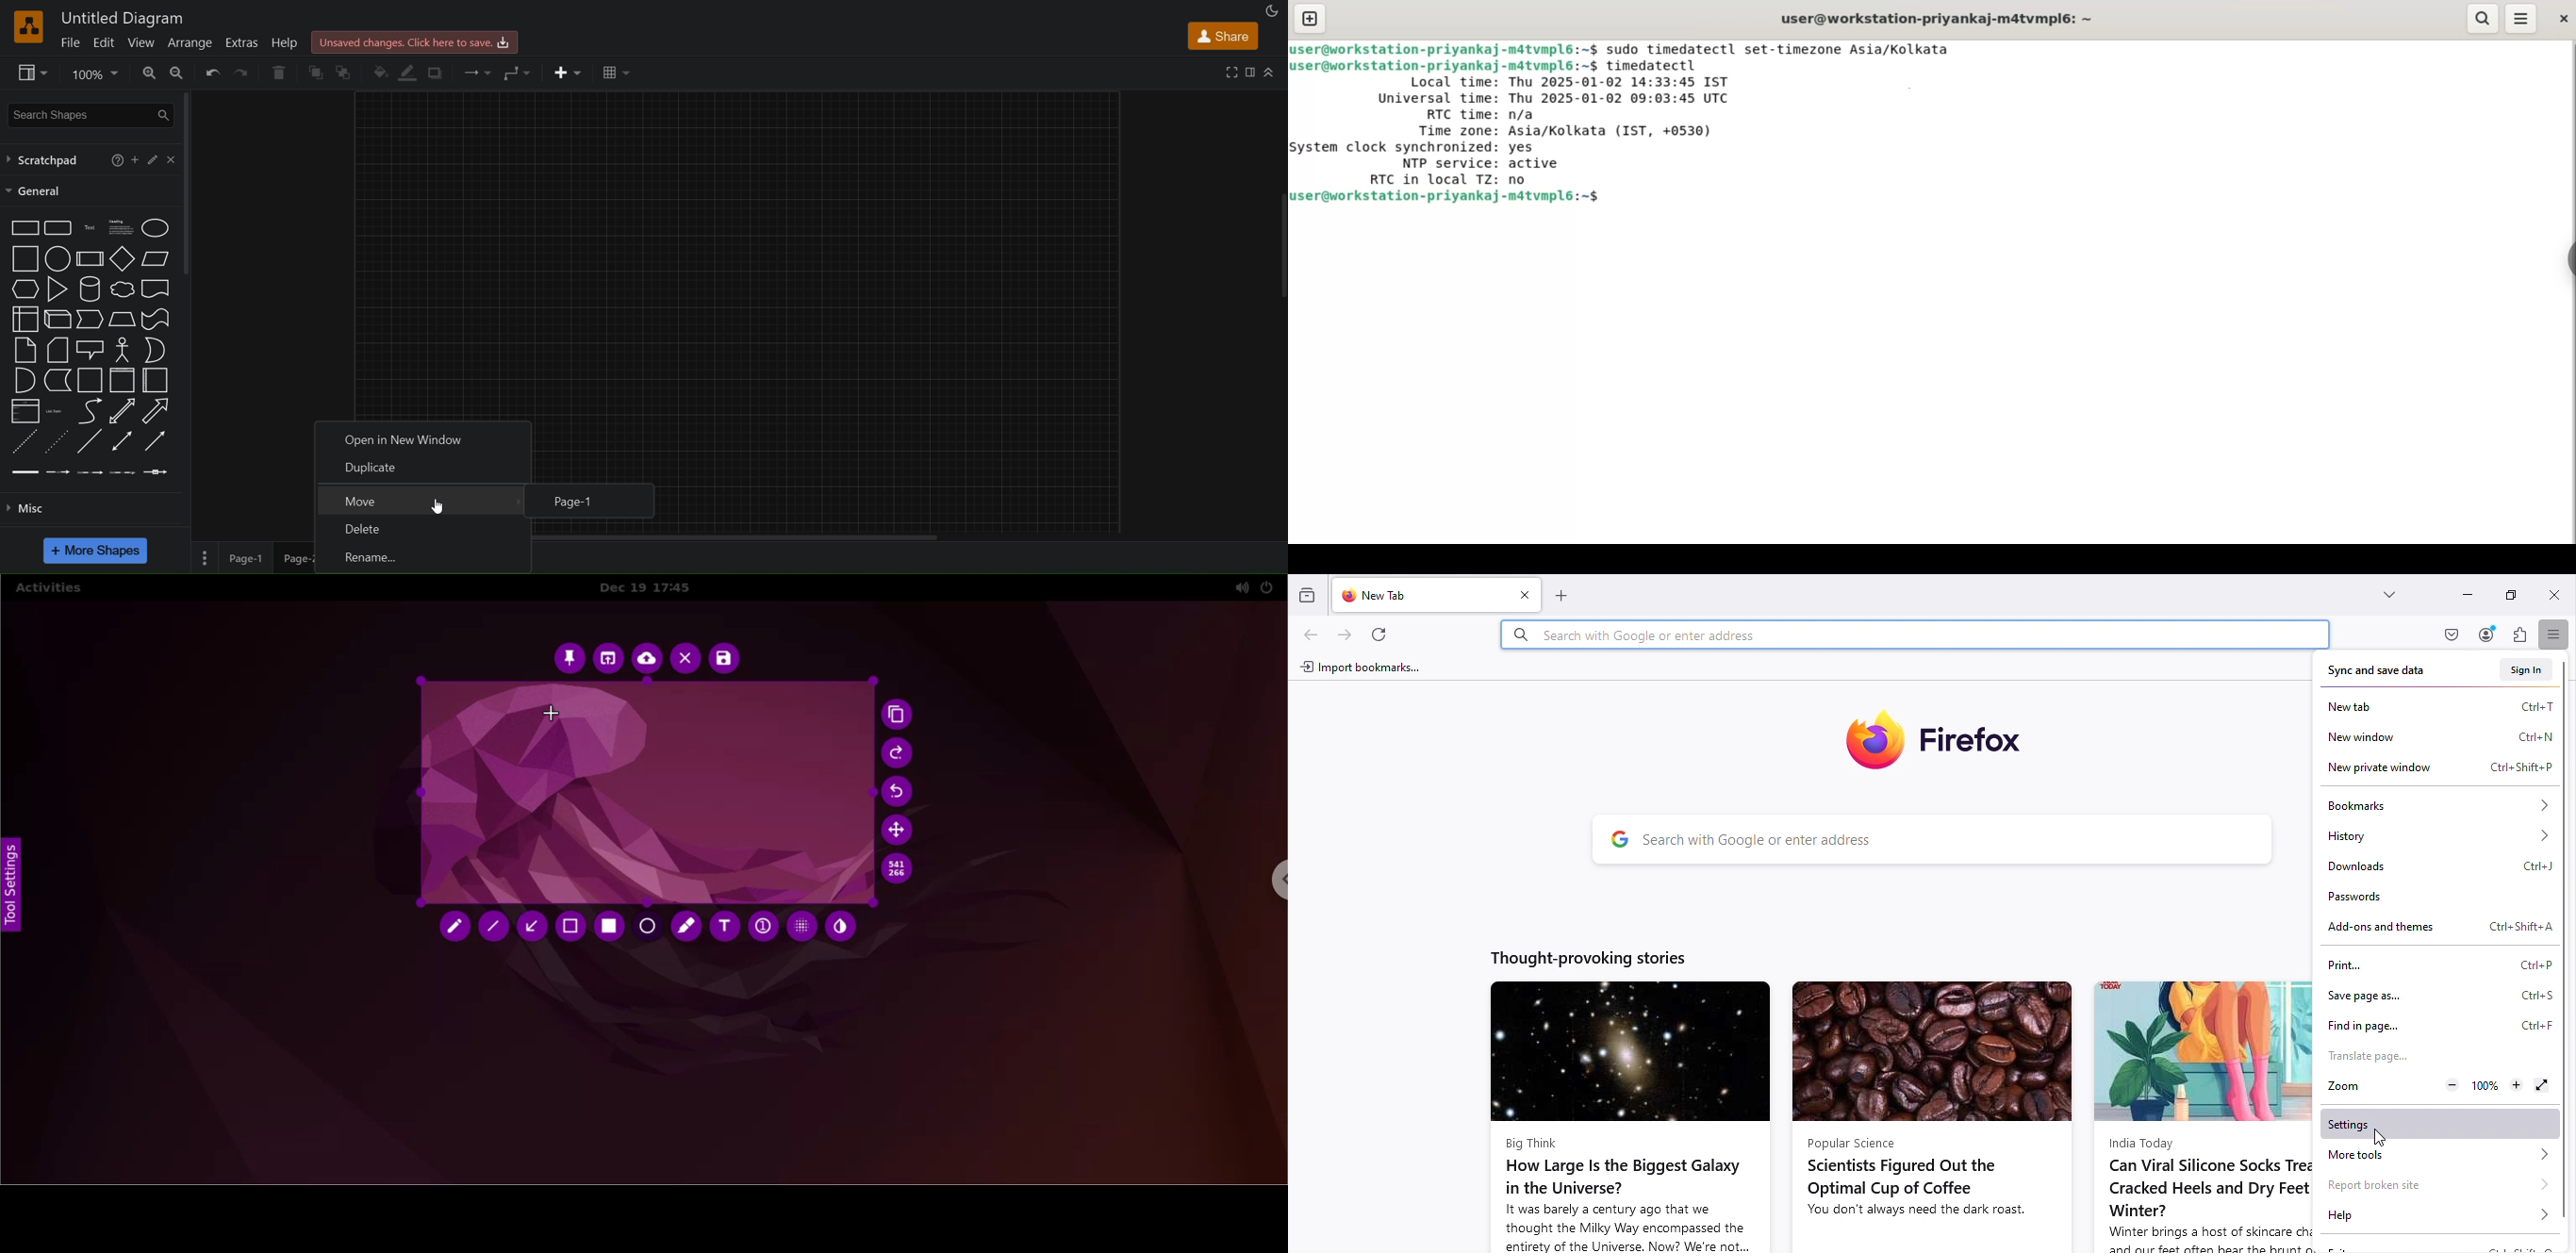 This screenshot has width=2576, height=1260. What do you see at coordinates (115, 160) in the screenshot?
I see `help` at bounding box center [115, 160].